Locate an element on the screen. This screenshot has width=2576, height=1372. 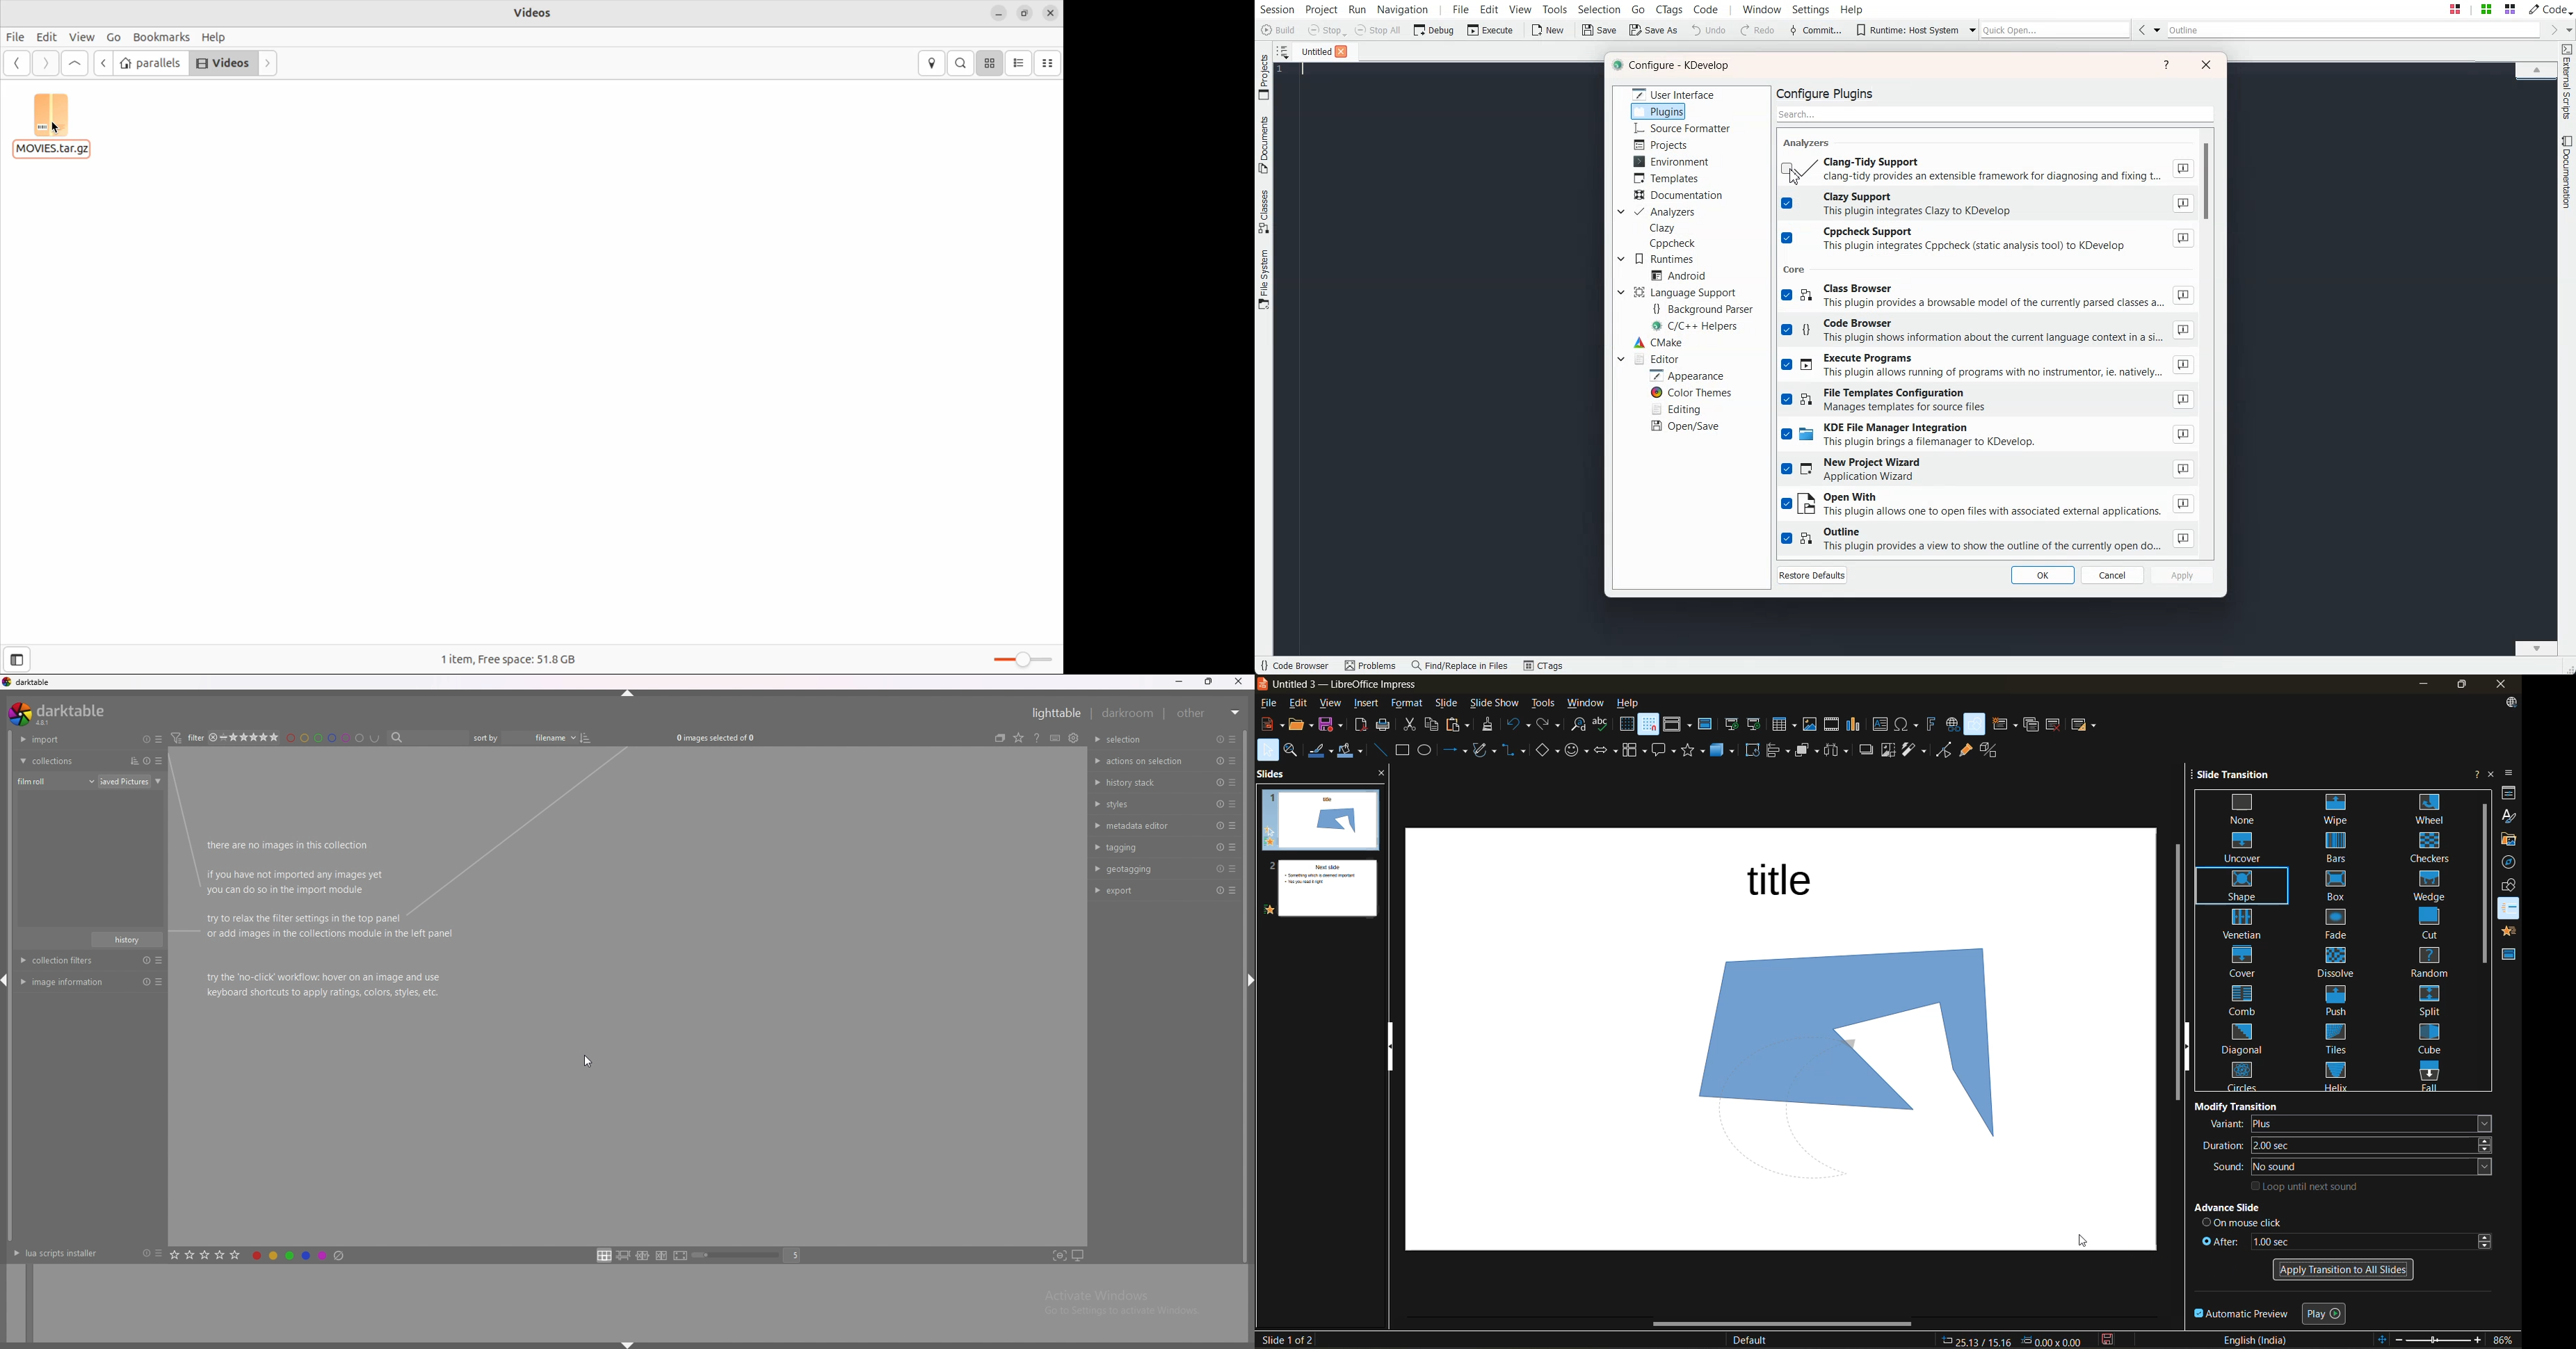
hide is located at coordinates (1394, 1048).